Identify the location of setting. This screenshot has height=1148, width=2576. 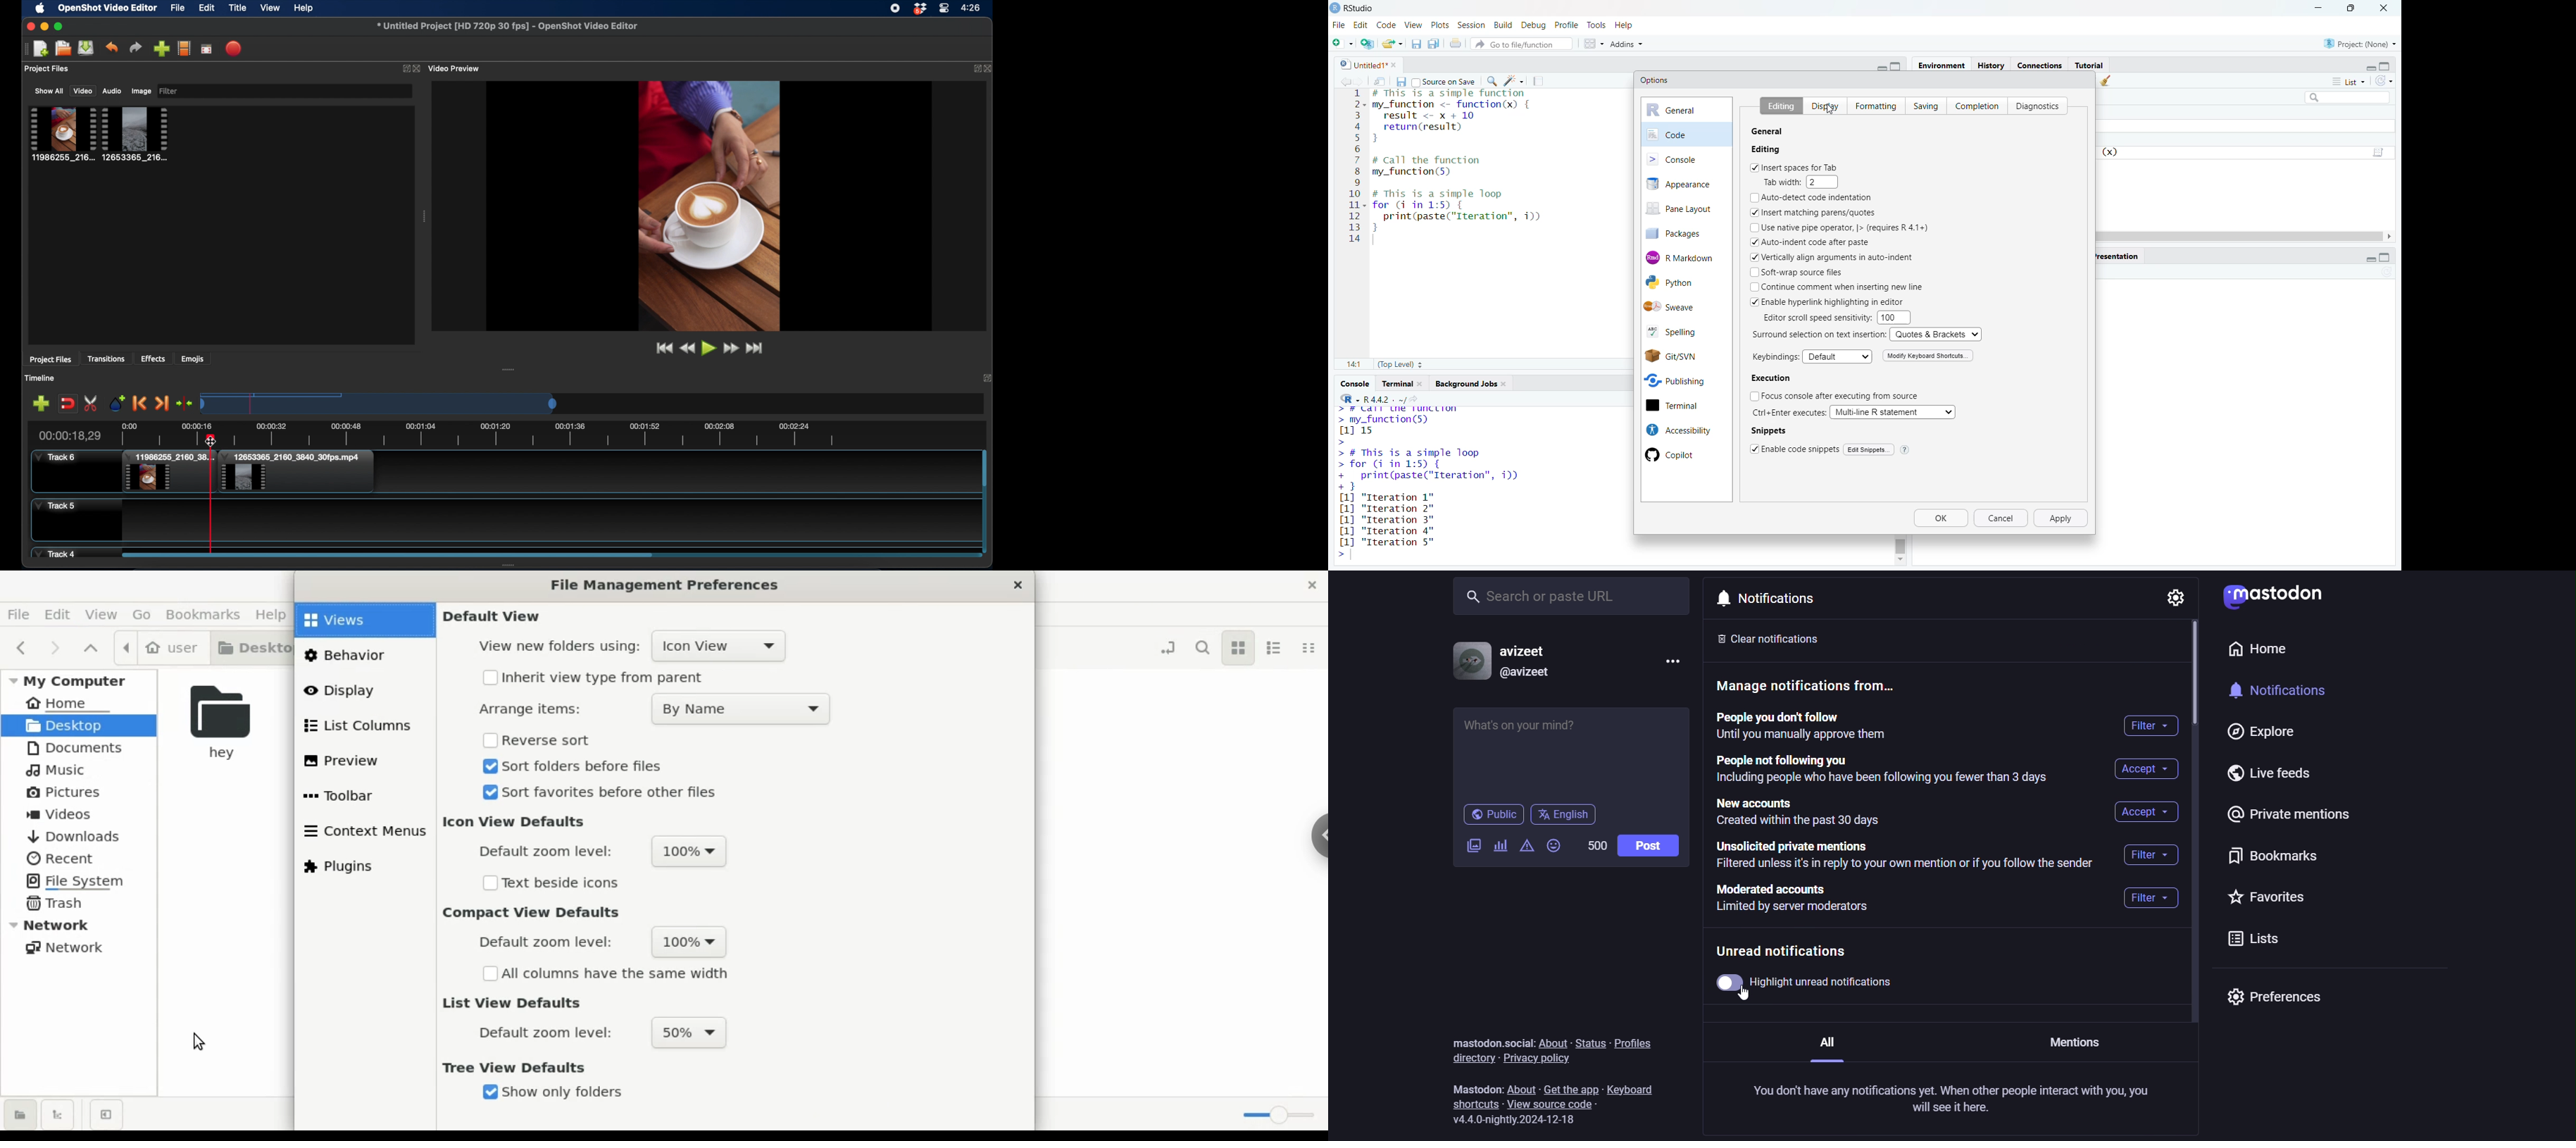
(2176, 598).